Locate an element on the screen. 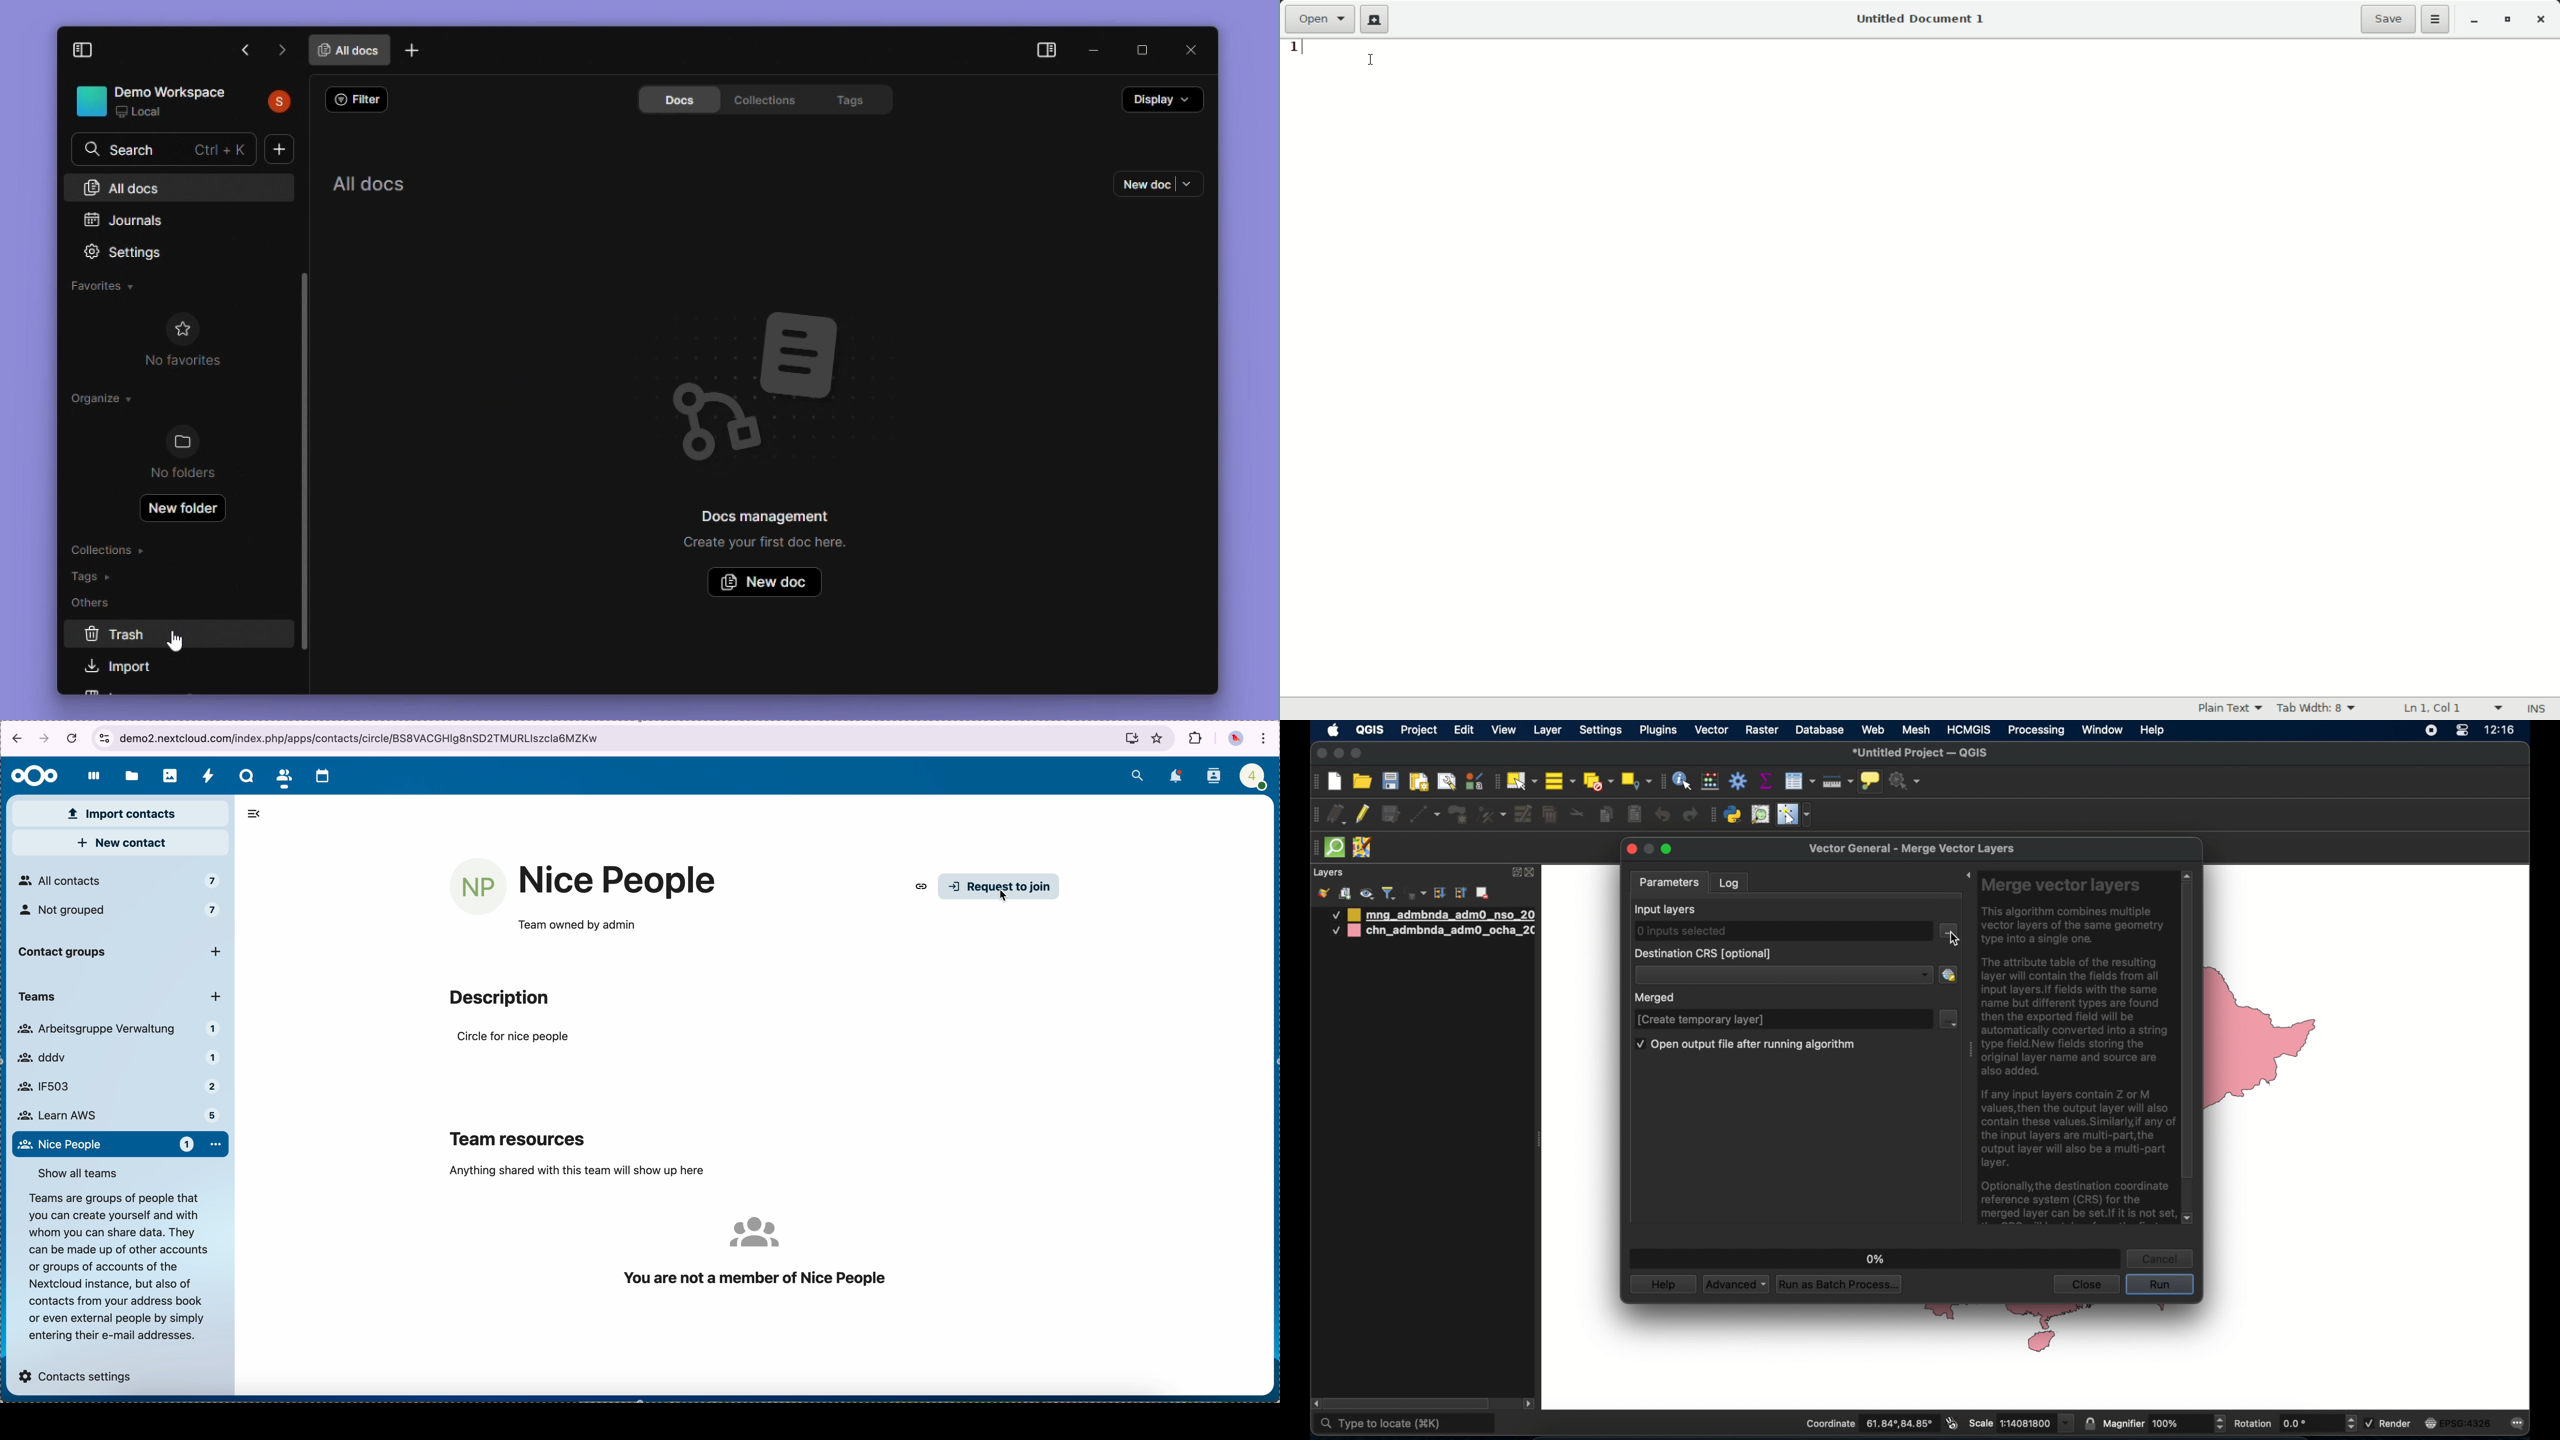 This screenshot has width=2576, height=1456. time is located at coordinates (2500, 731).